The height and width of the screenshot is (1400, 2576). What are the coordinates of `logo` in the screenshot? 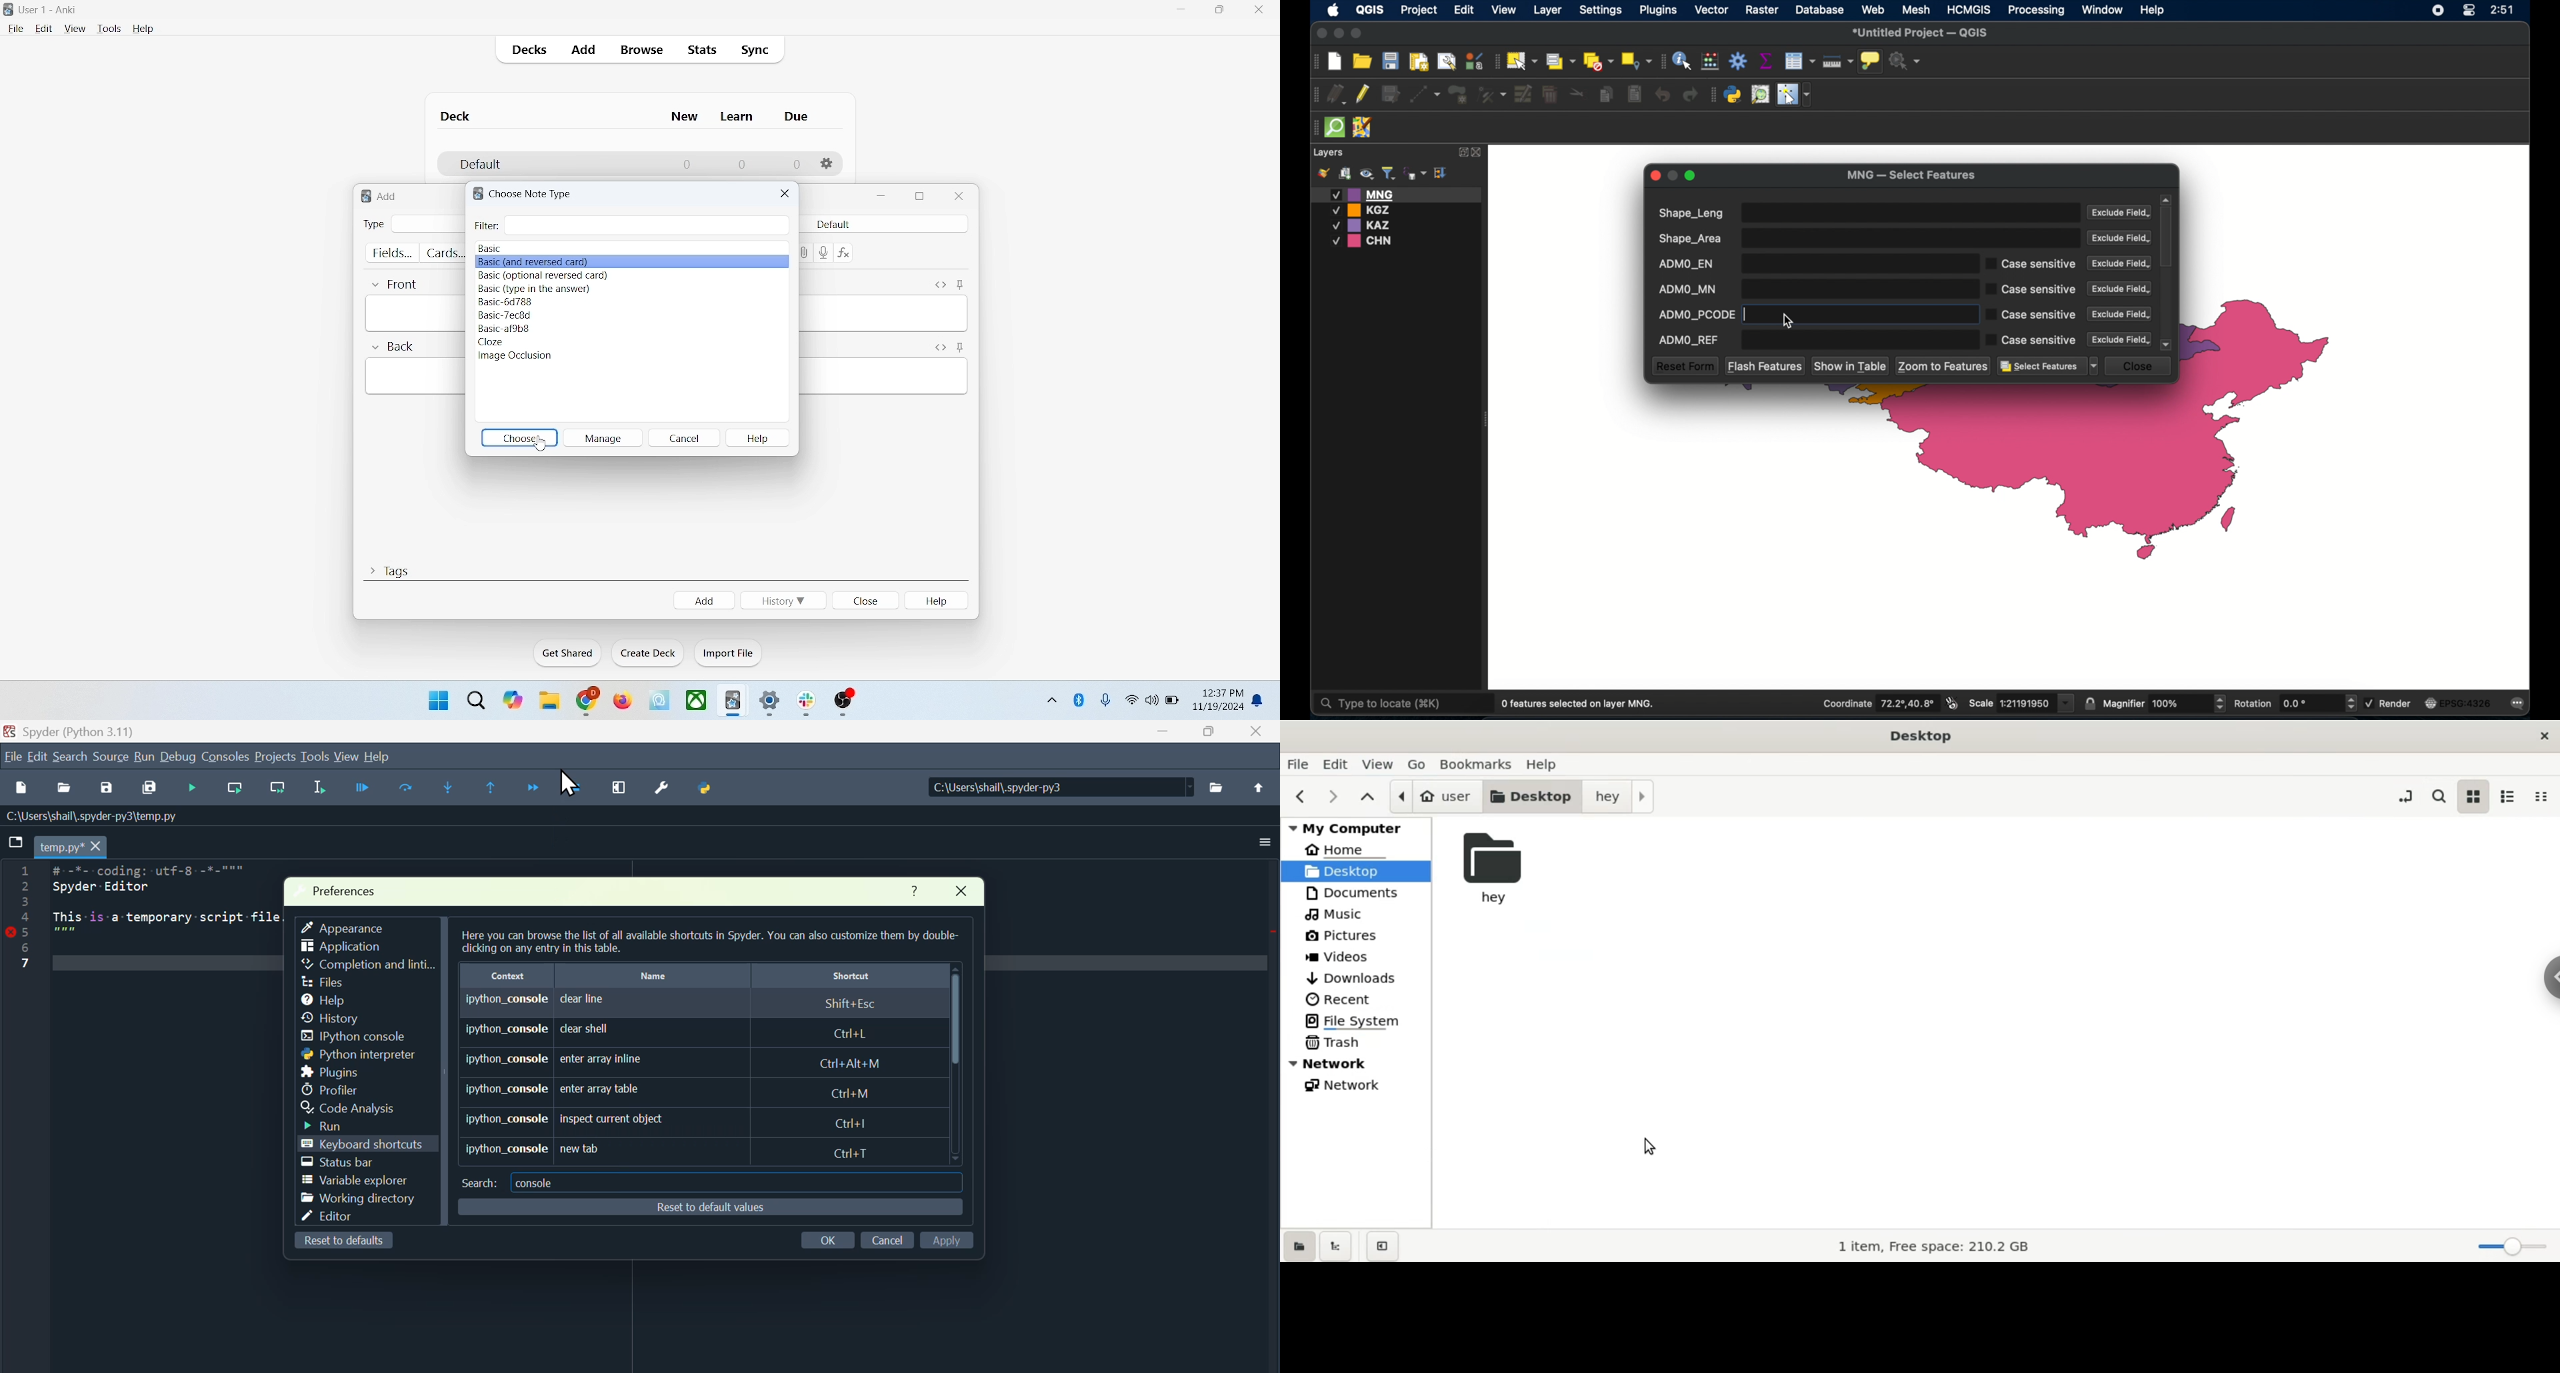 It's located at (476, 194).